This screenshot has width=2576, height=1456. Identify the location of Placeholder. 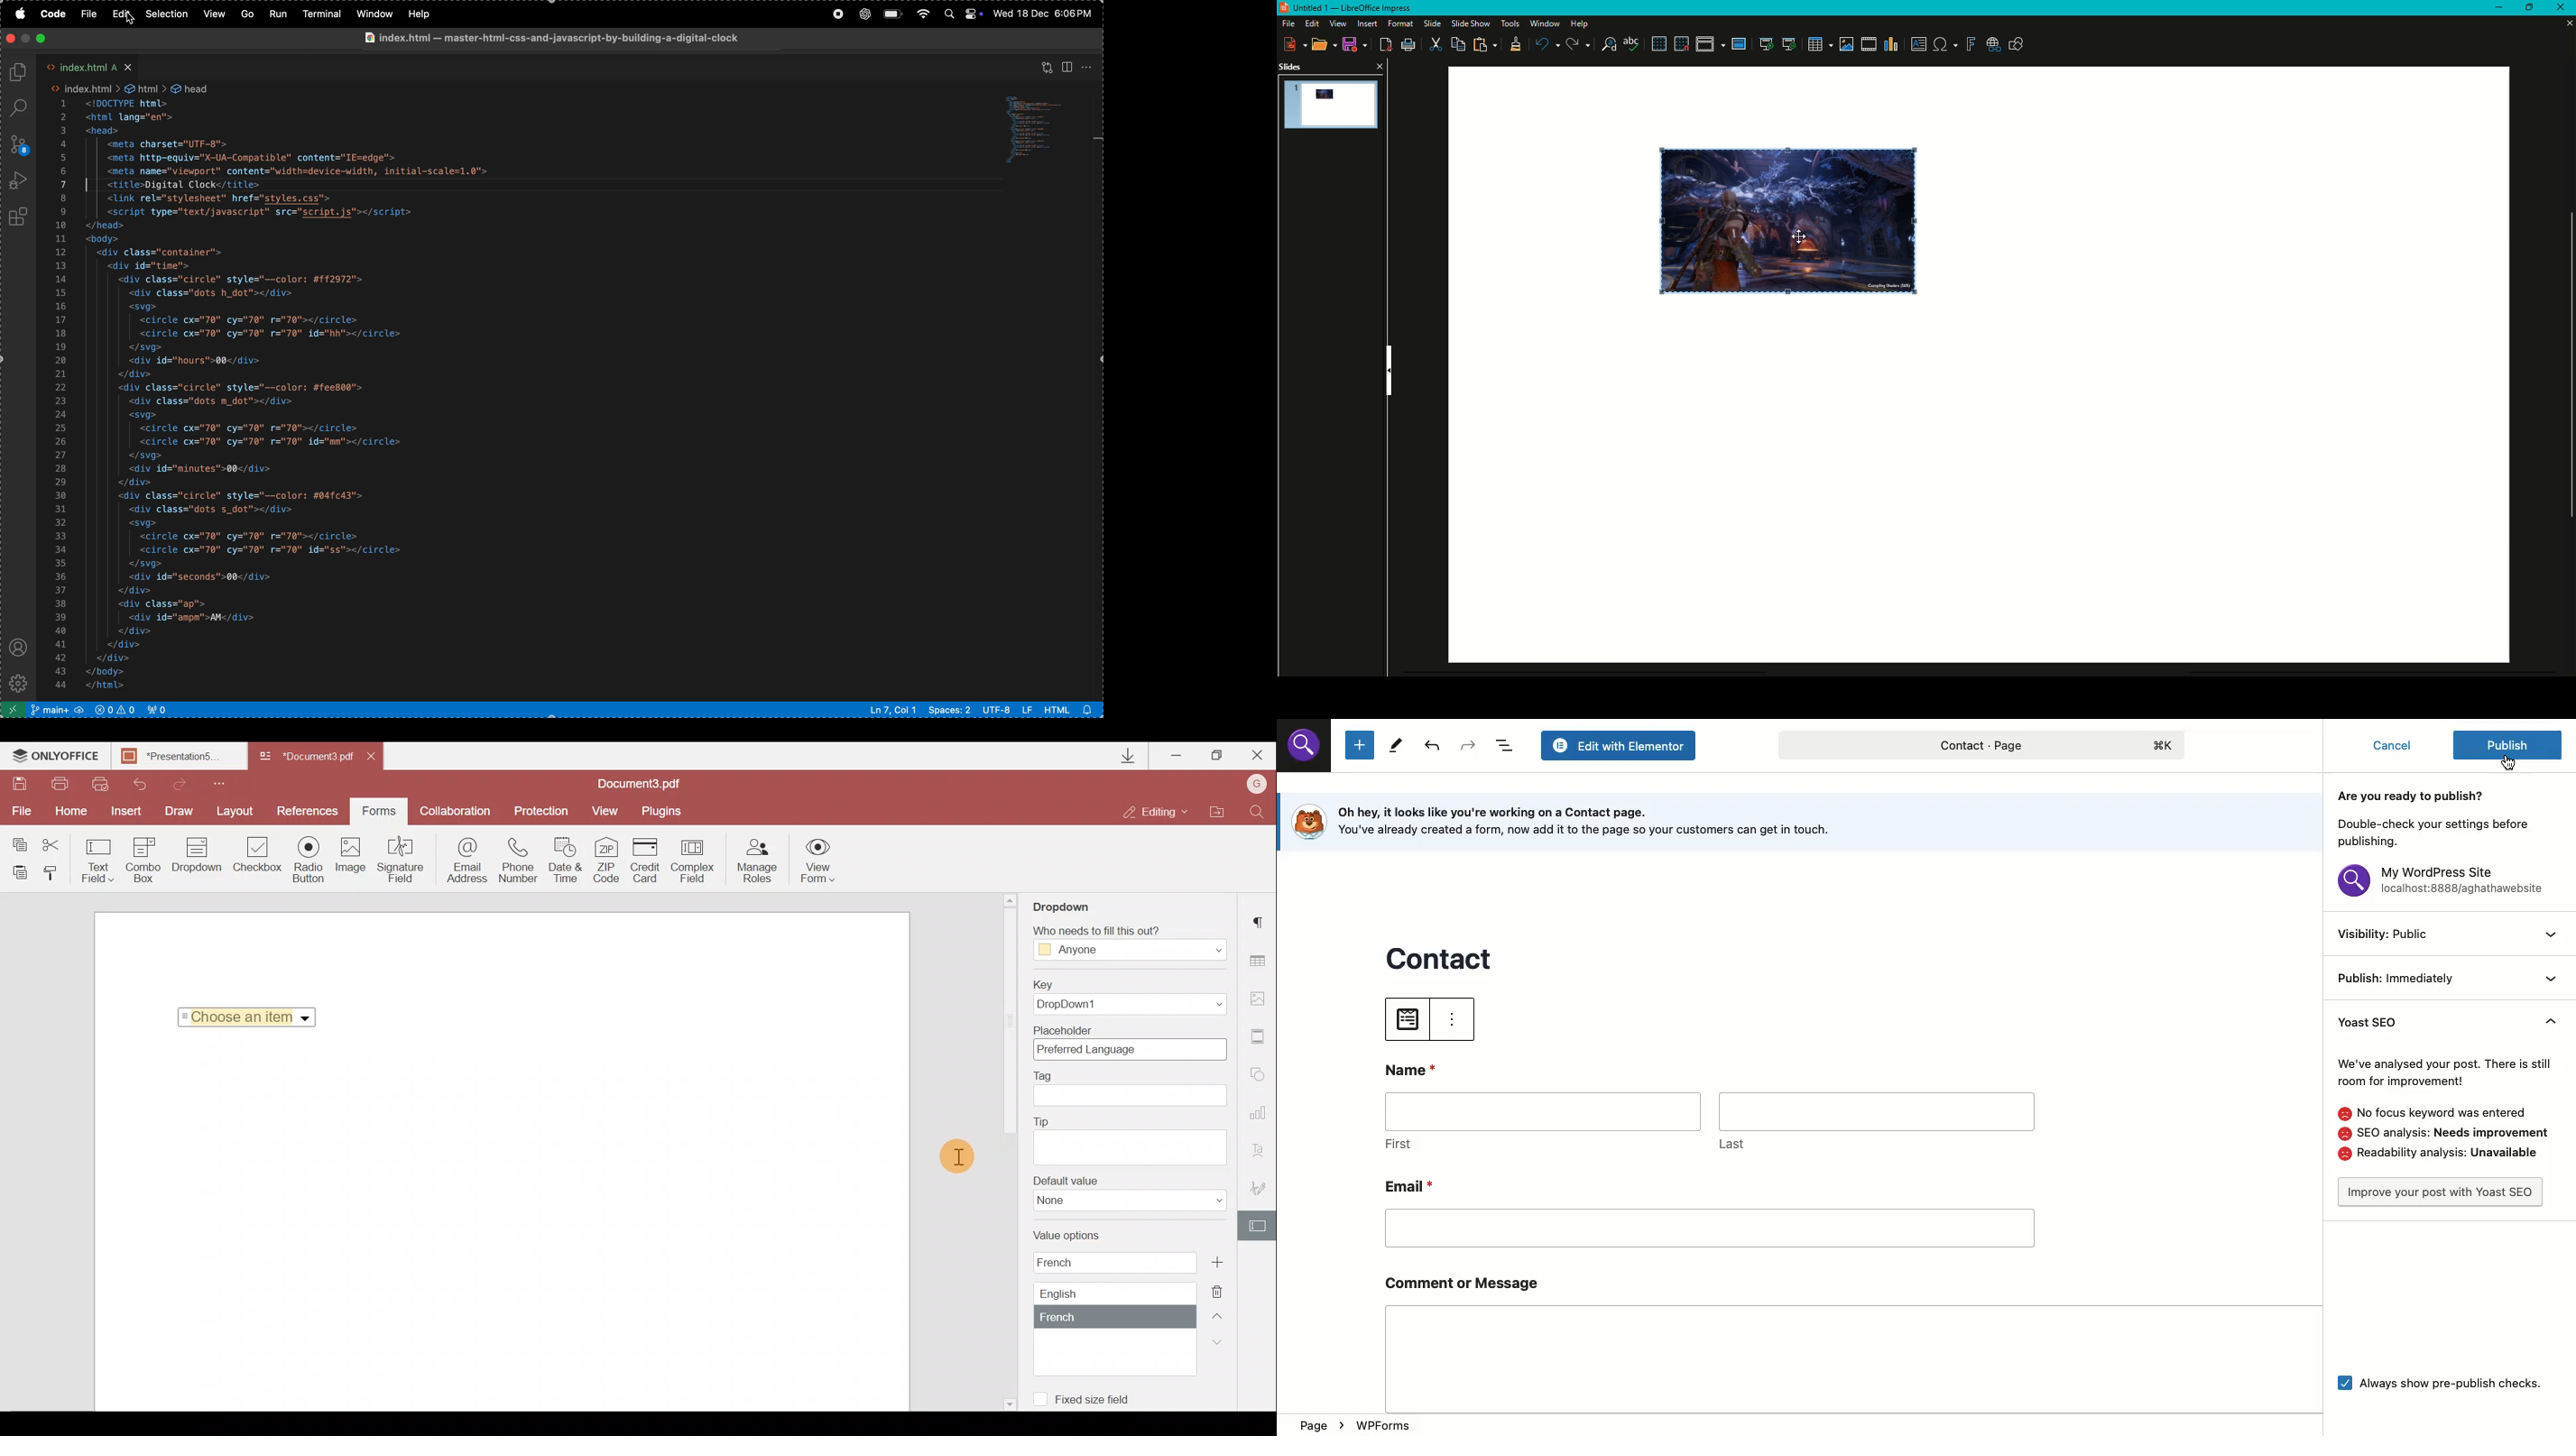
(1126, 1042).